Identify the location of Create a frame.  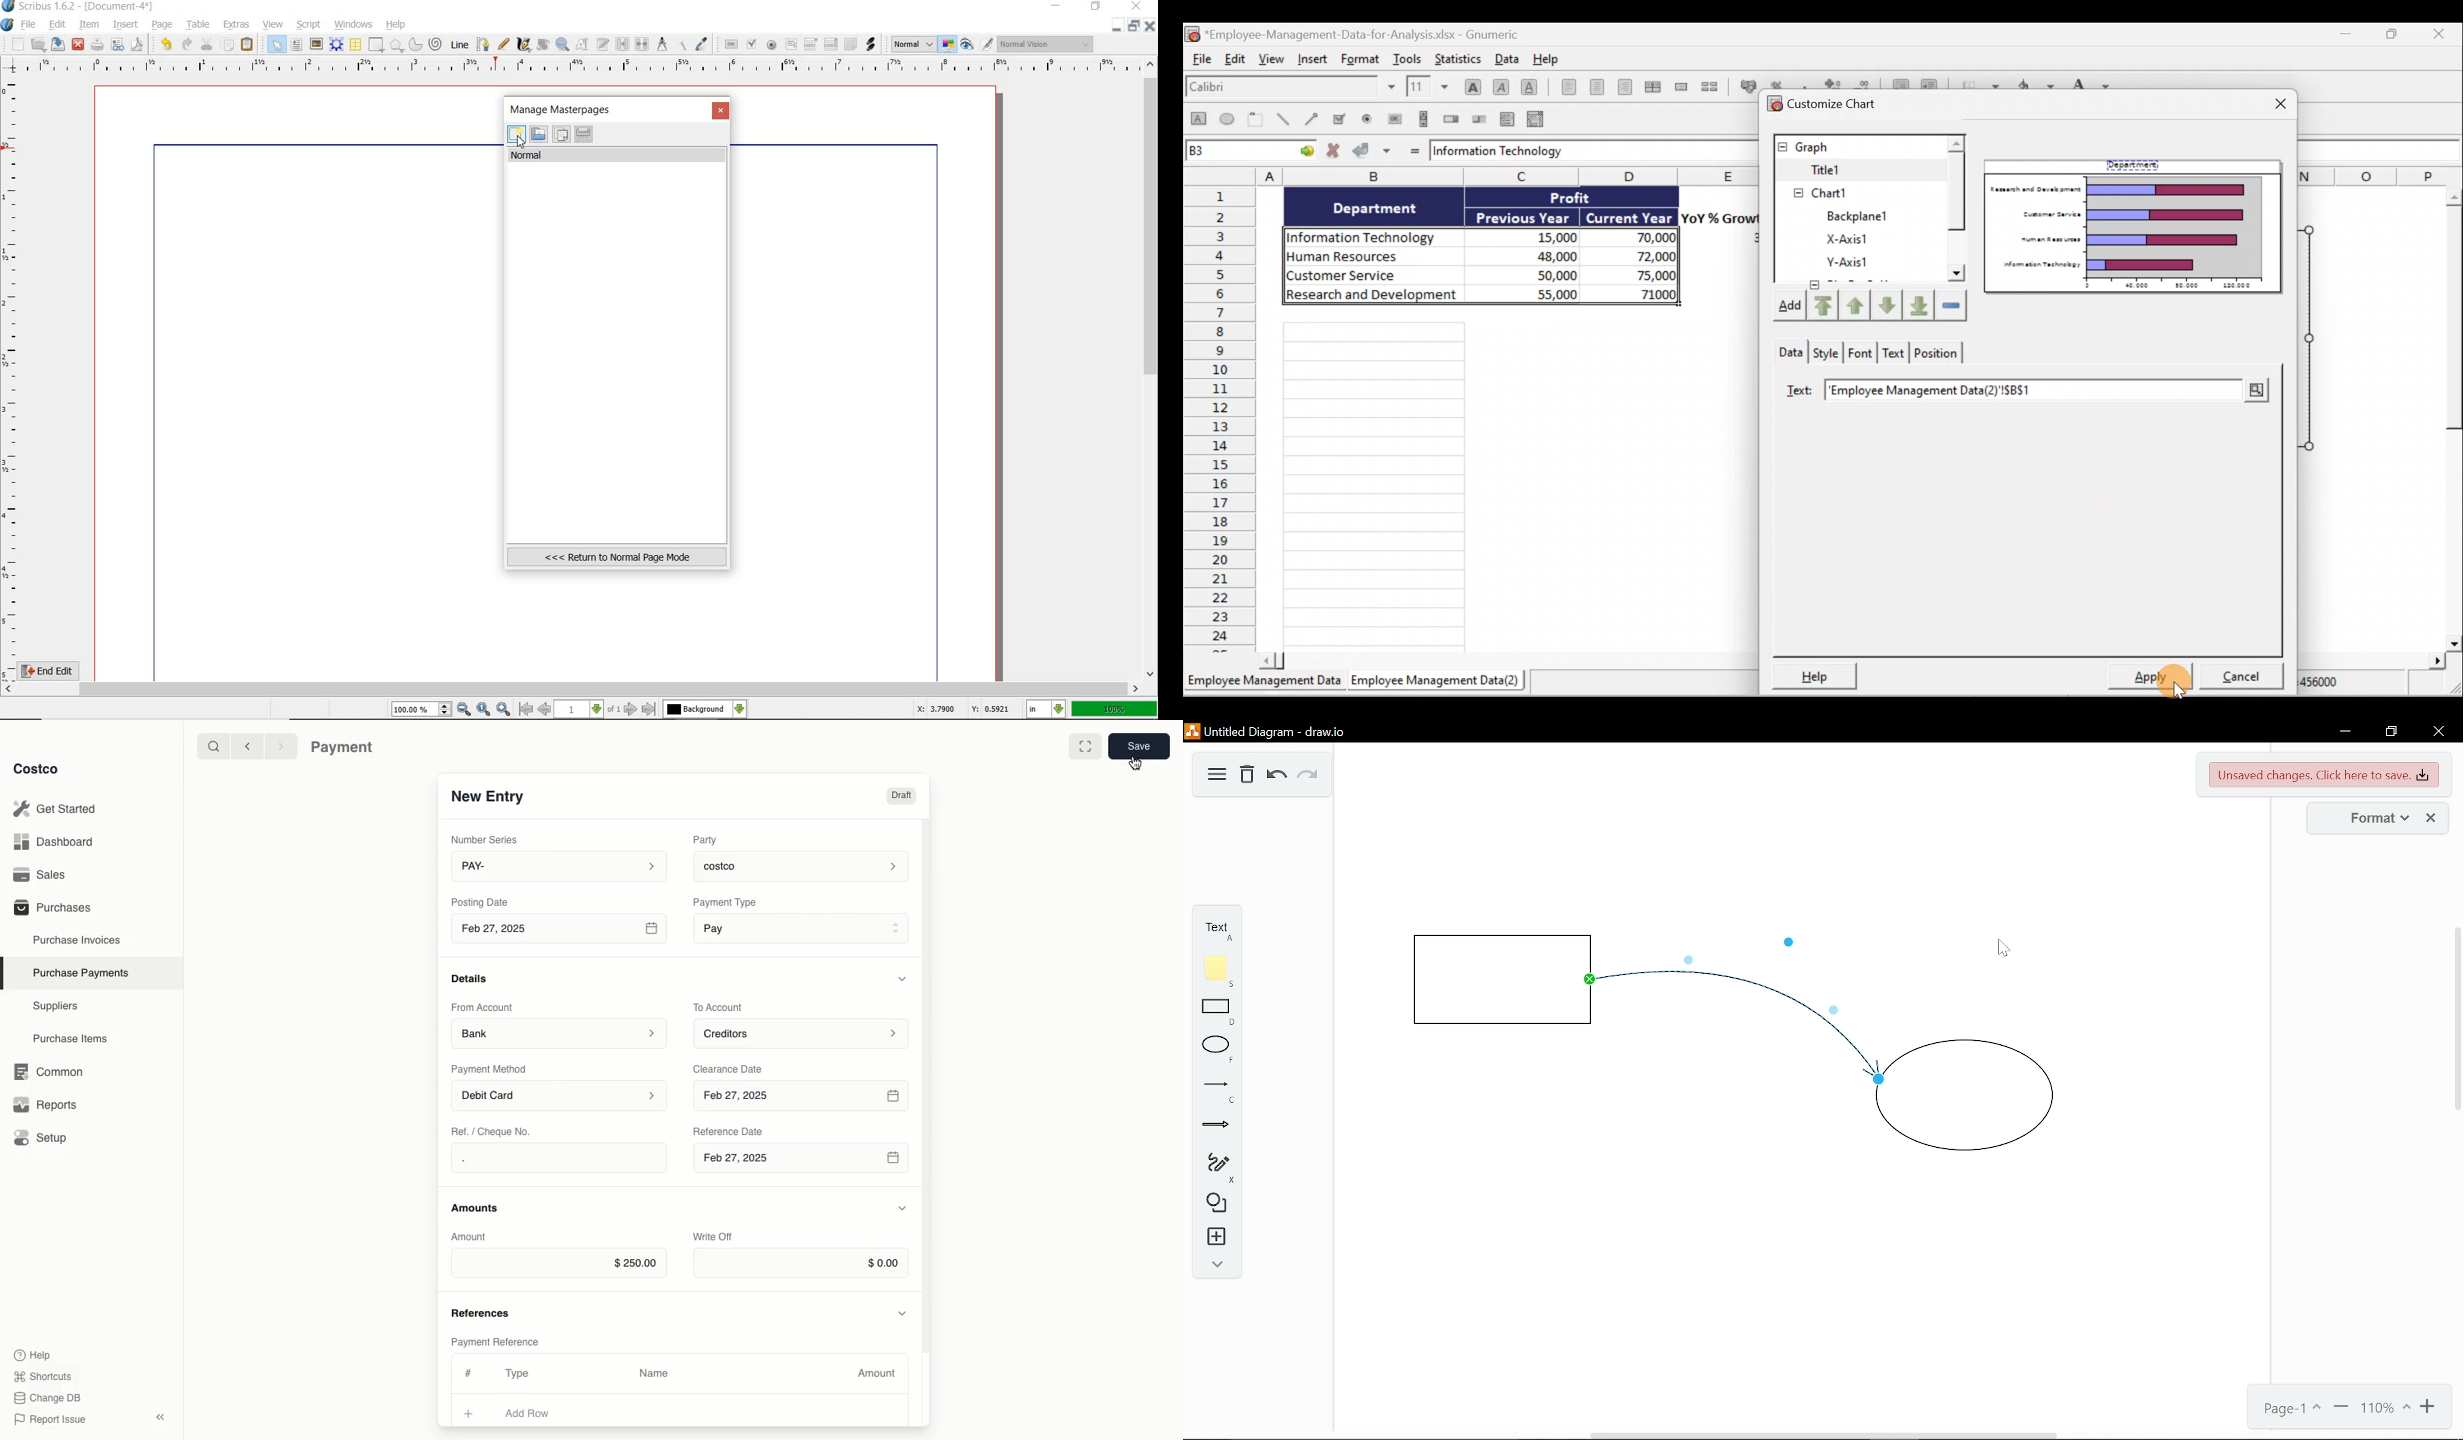
(1256, 119).